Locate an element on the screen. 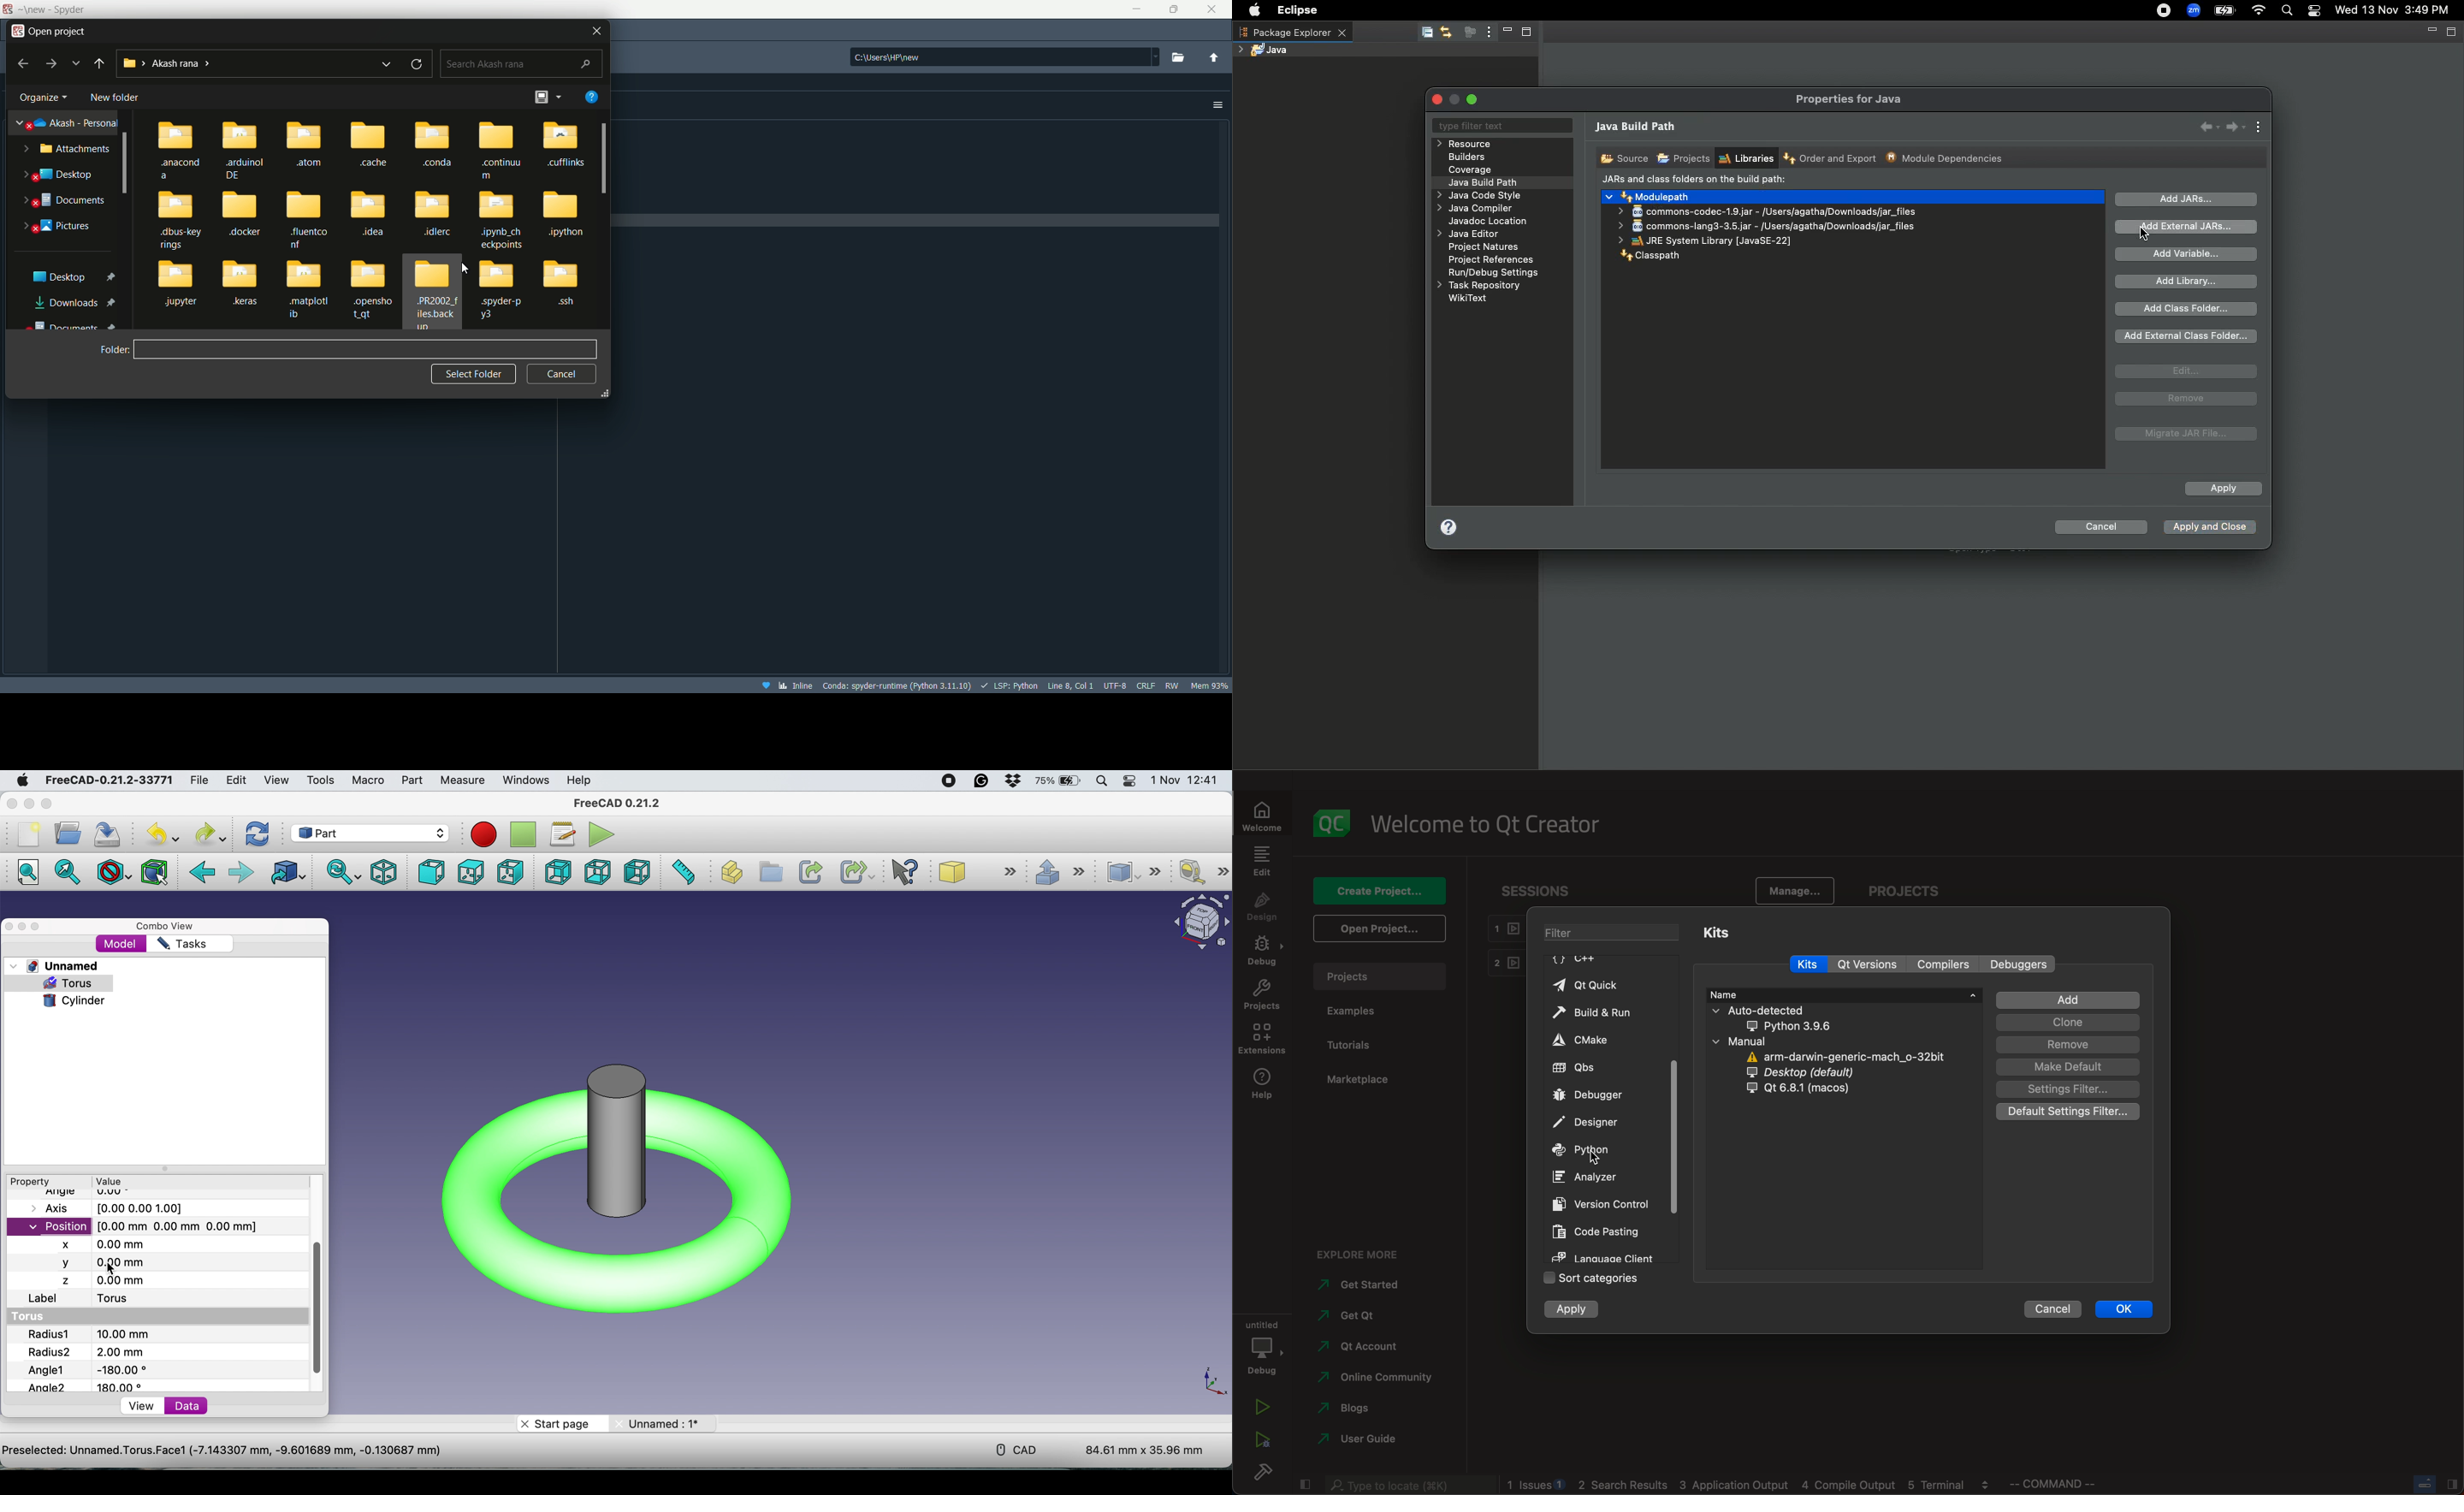  community is located at coordinates (1381, 1378).